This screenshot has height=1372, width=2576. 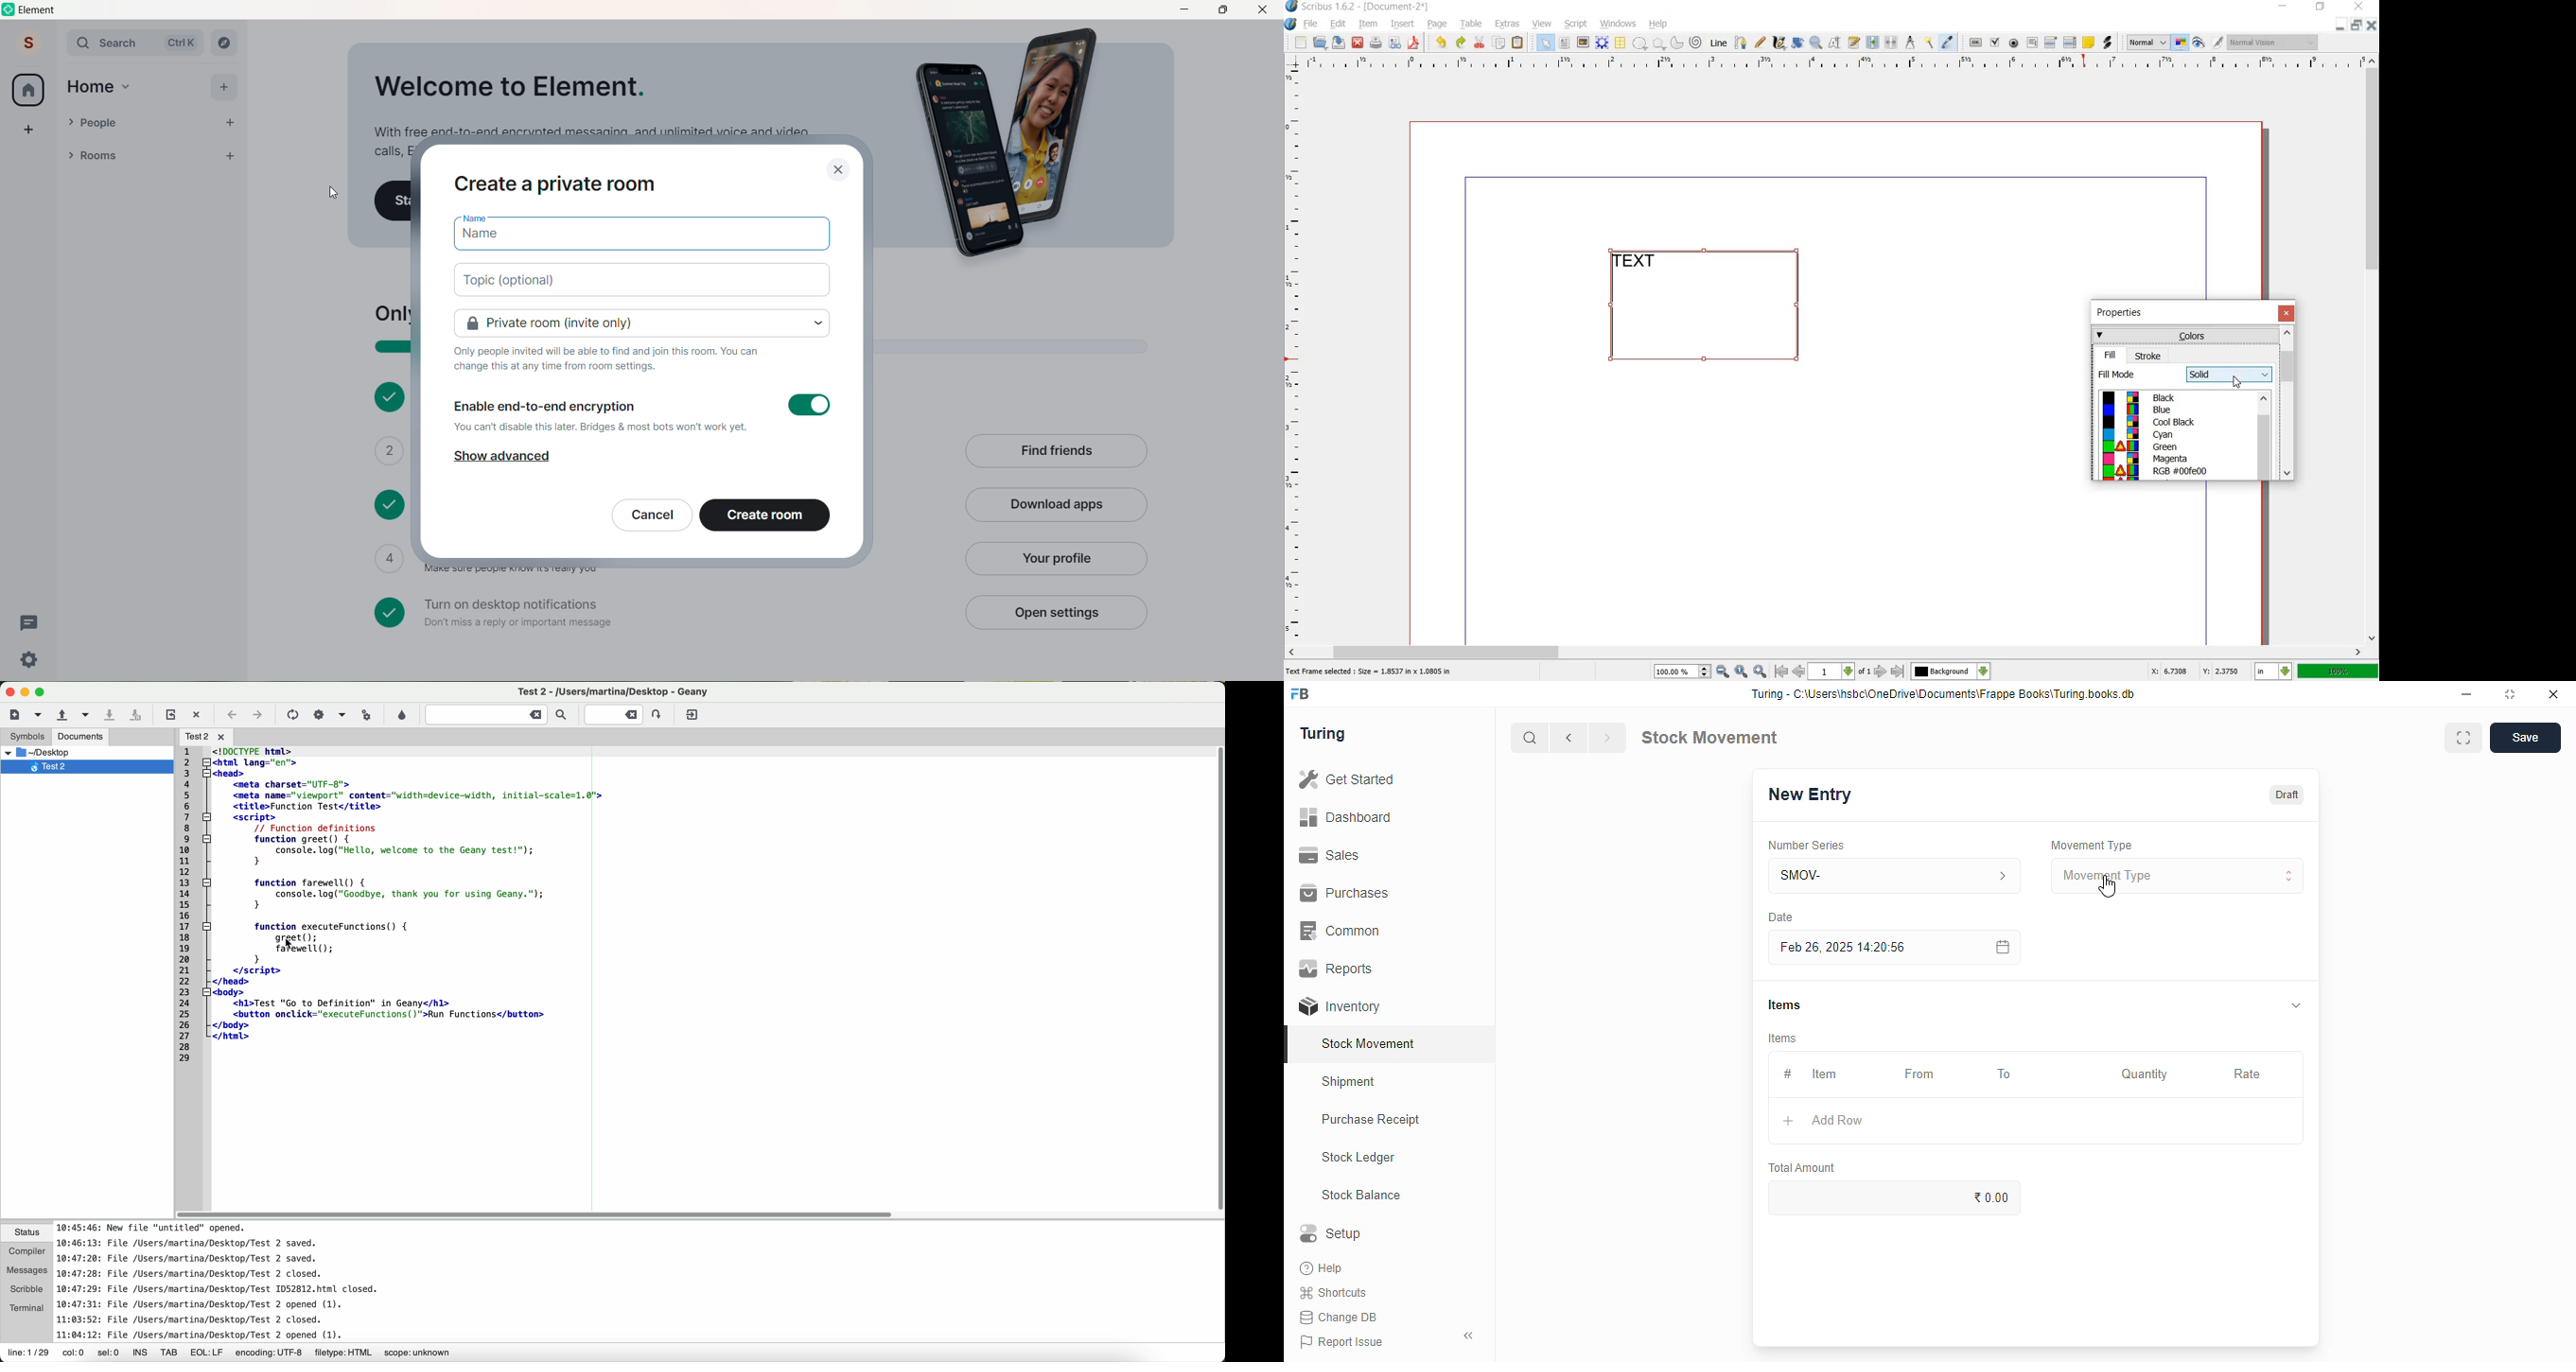 What do you see at coordinates (1803, 1167) in the screenshot?
I see `total amount` at bounding box center [1803, 1167].